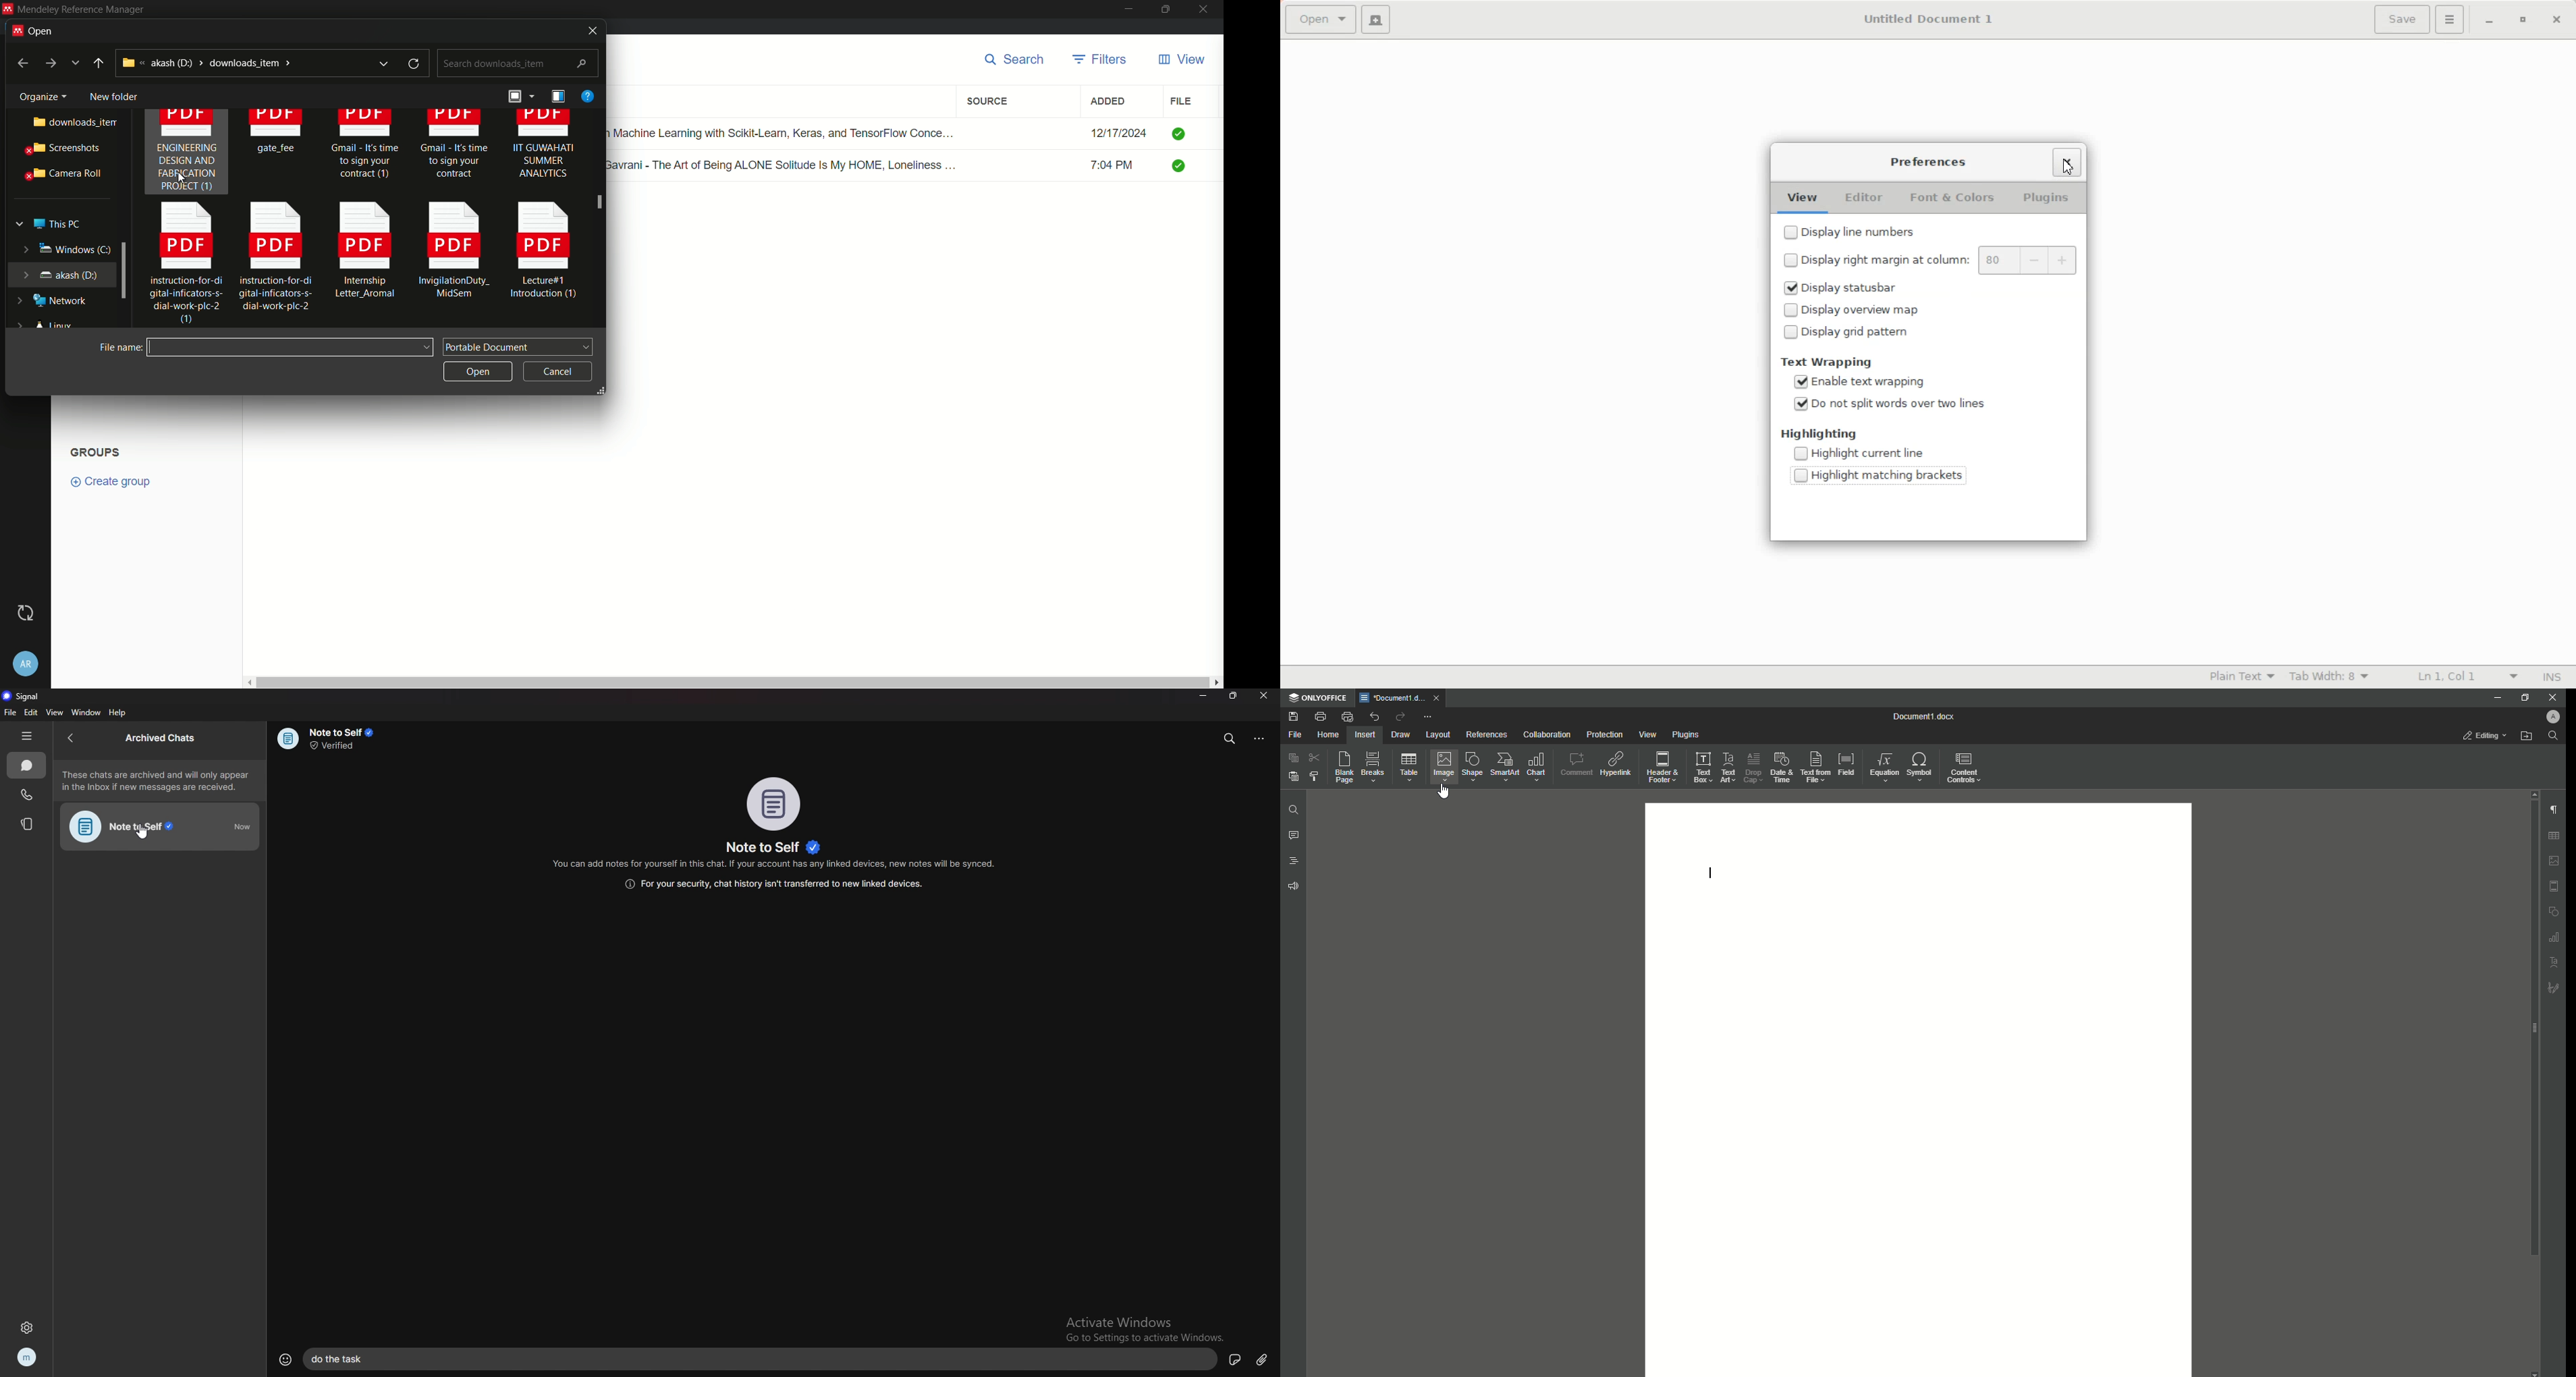 This screenshot has width=2576, height=1400. I want to click on Field, so click(1847, 768).